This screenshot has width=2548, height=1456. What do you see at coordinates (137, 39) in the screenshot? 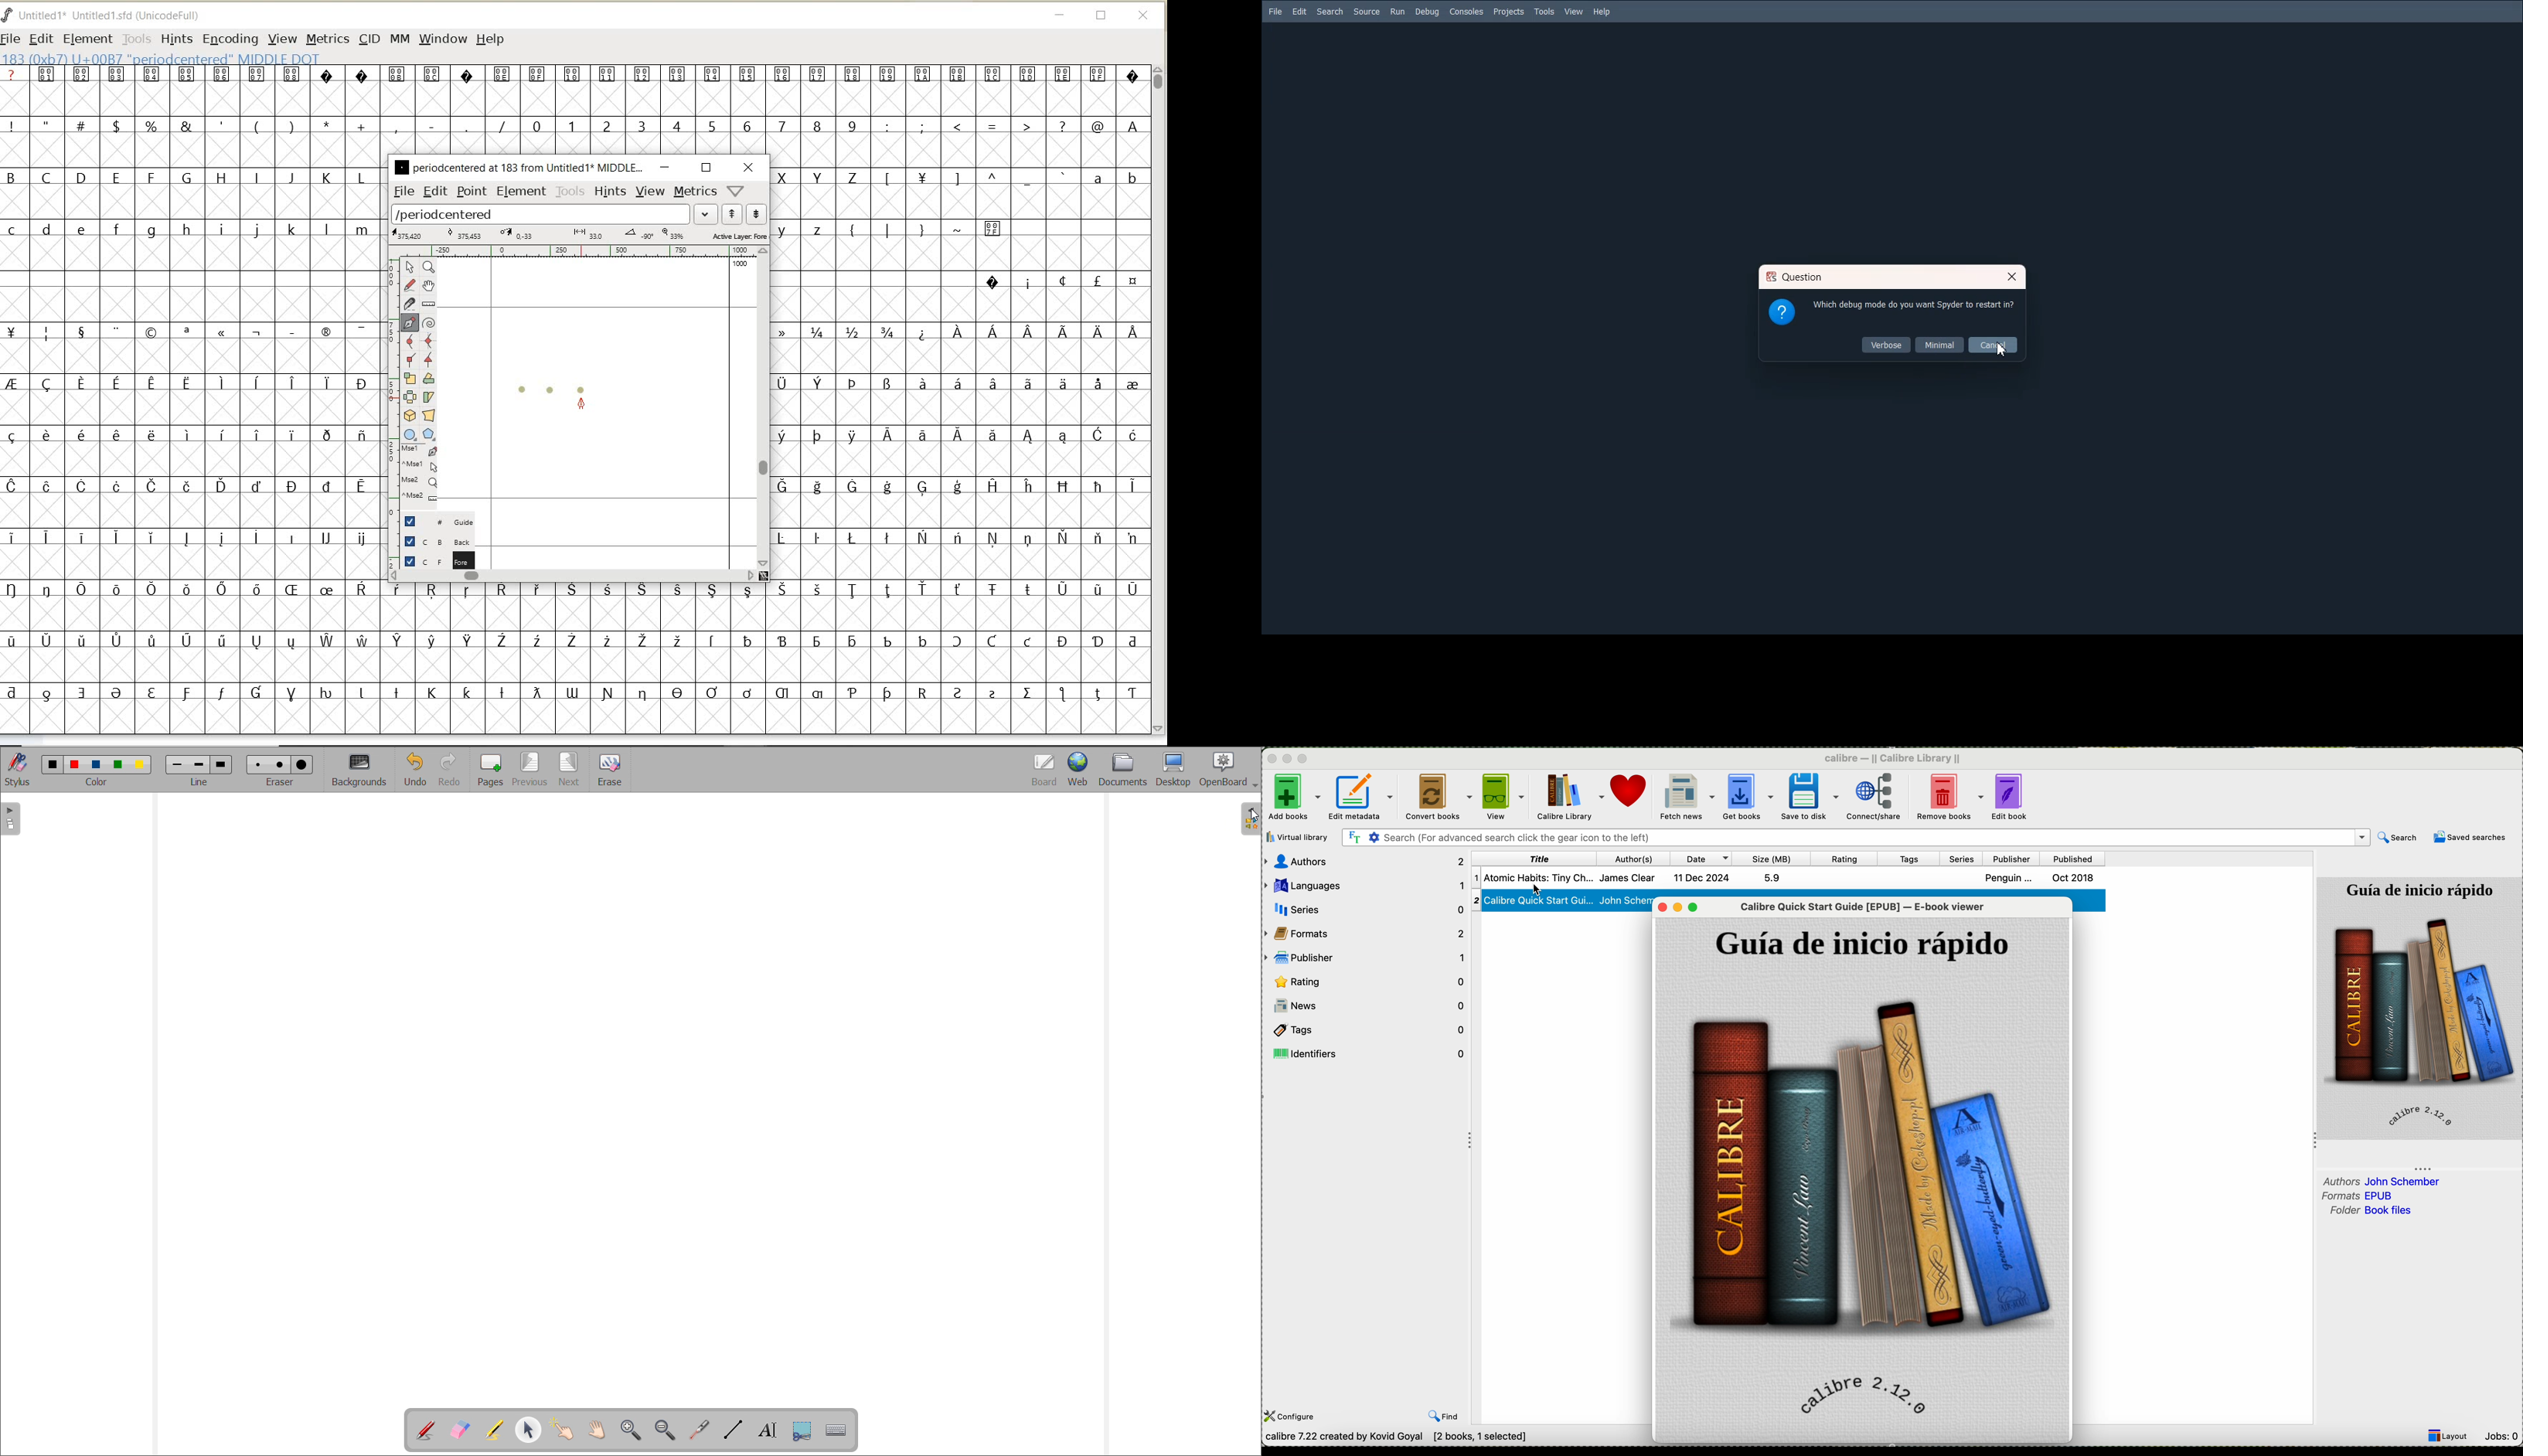
I see `TOOLS` at bounding box center [137, 39].